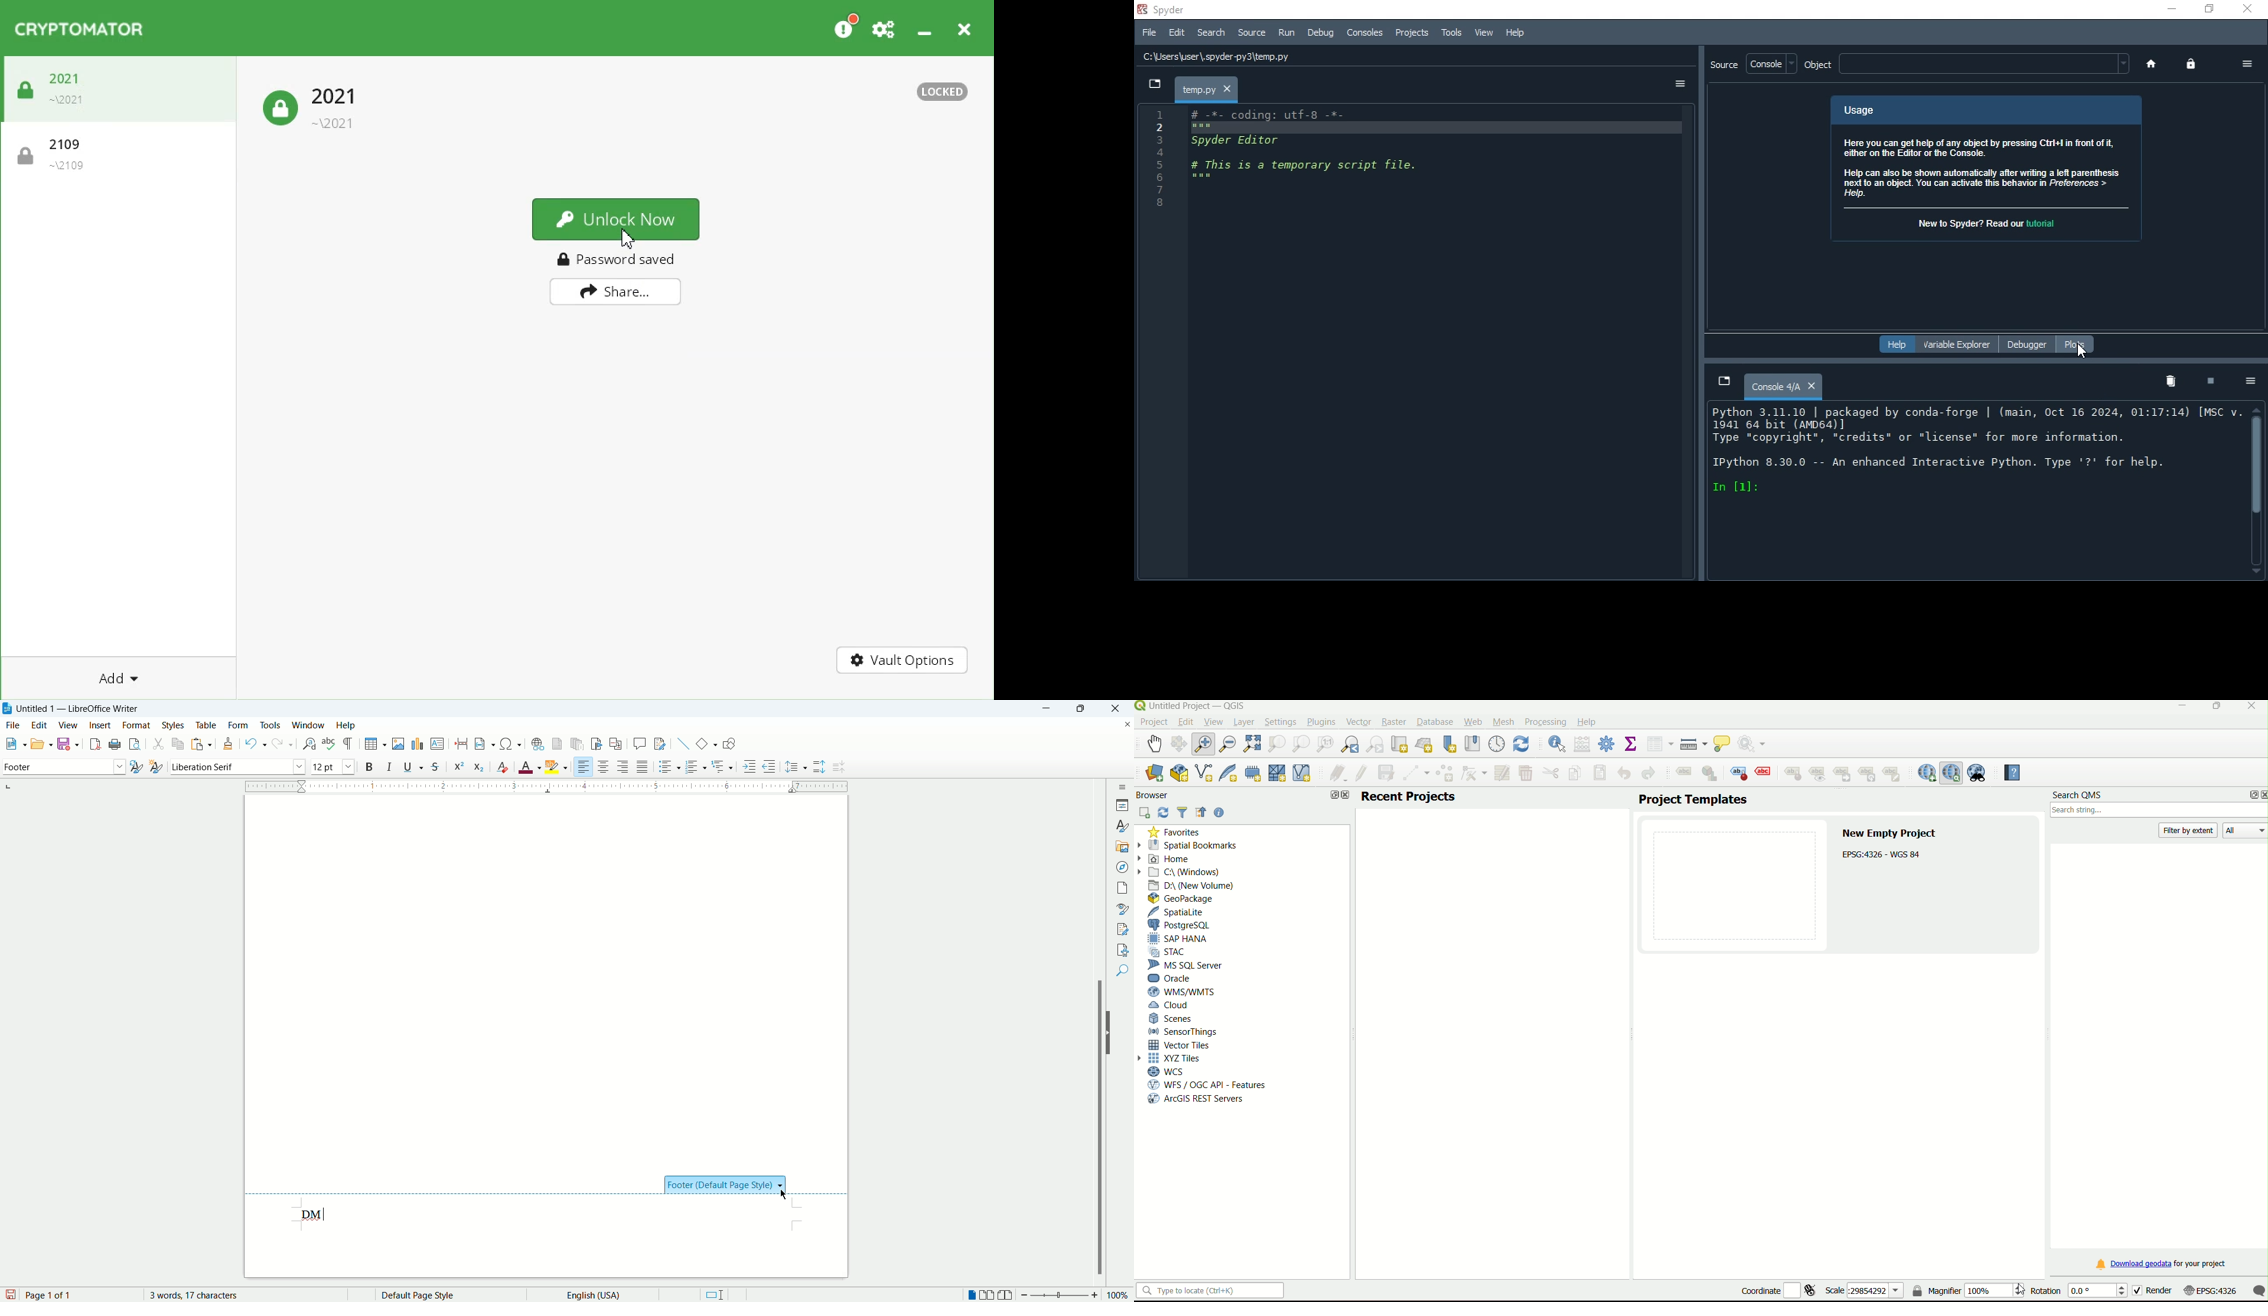 This screenshot has width=2268, height=1316. I want to click on restore, so click(2206, 8).